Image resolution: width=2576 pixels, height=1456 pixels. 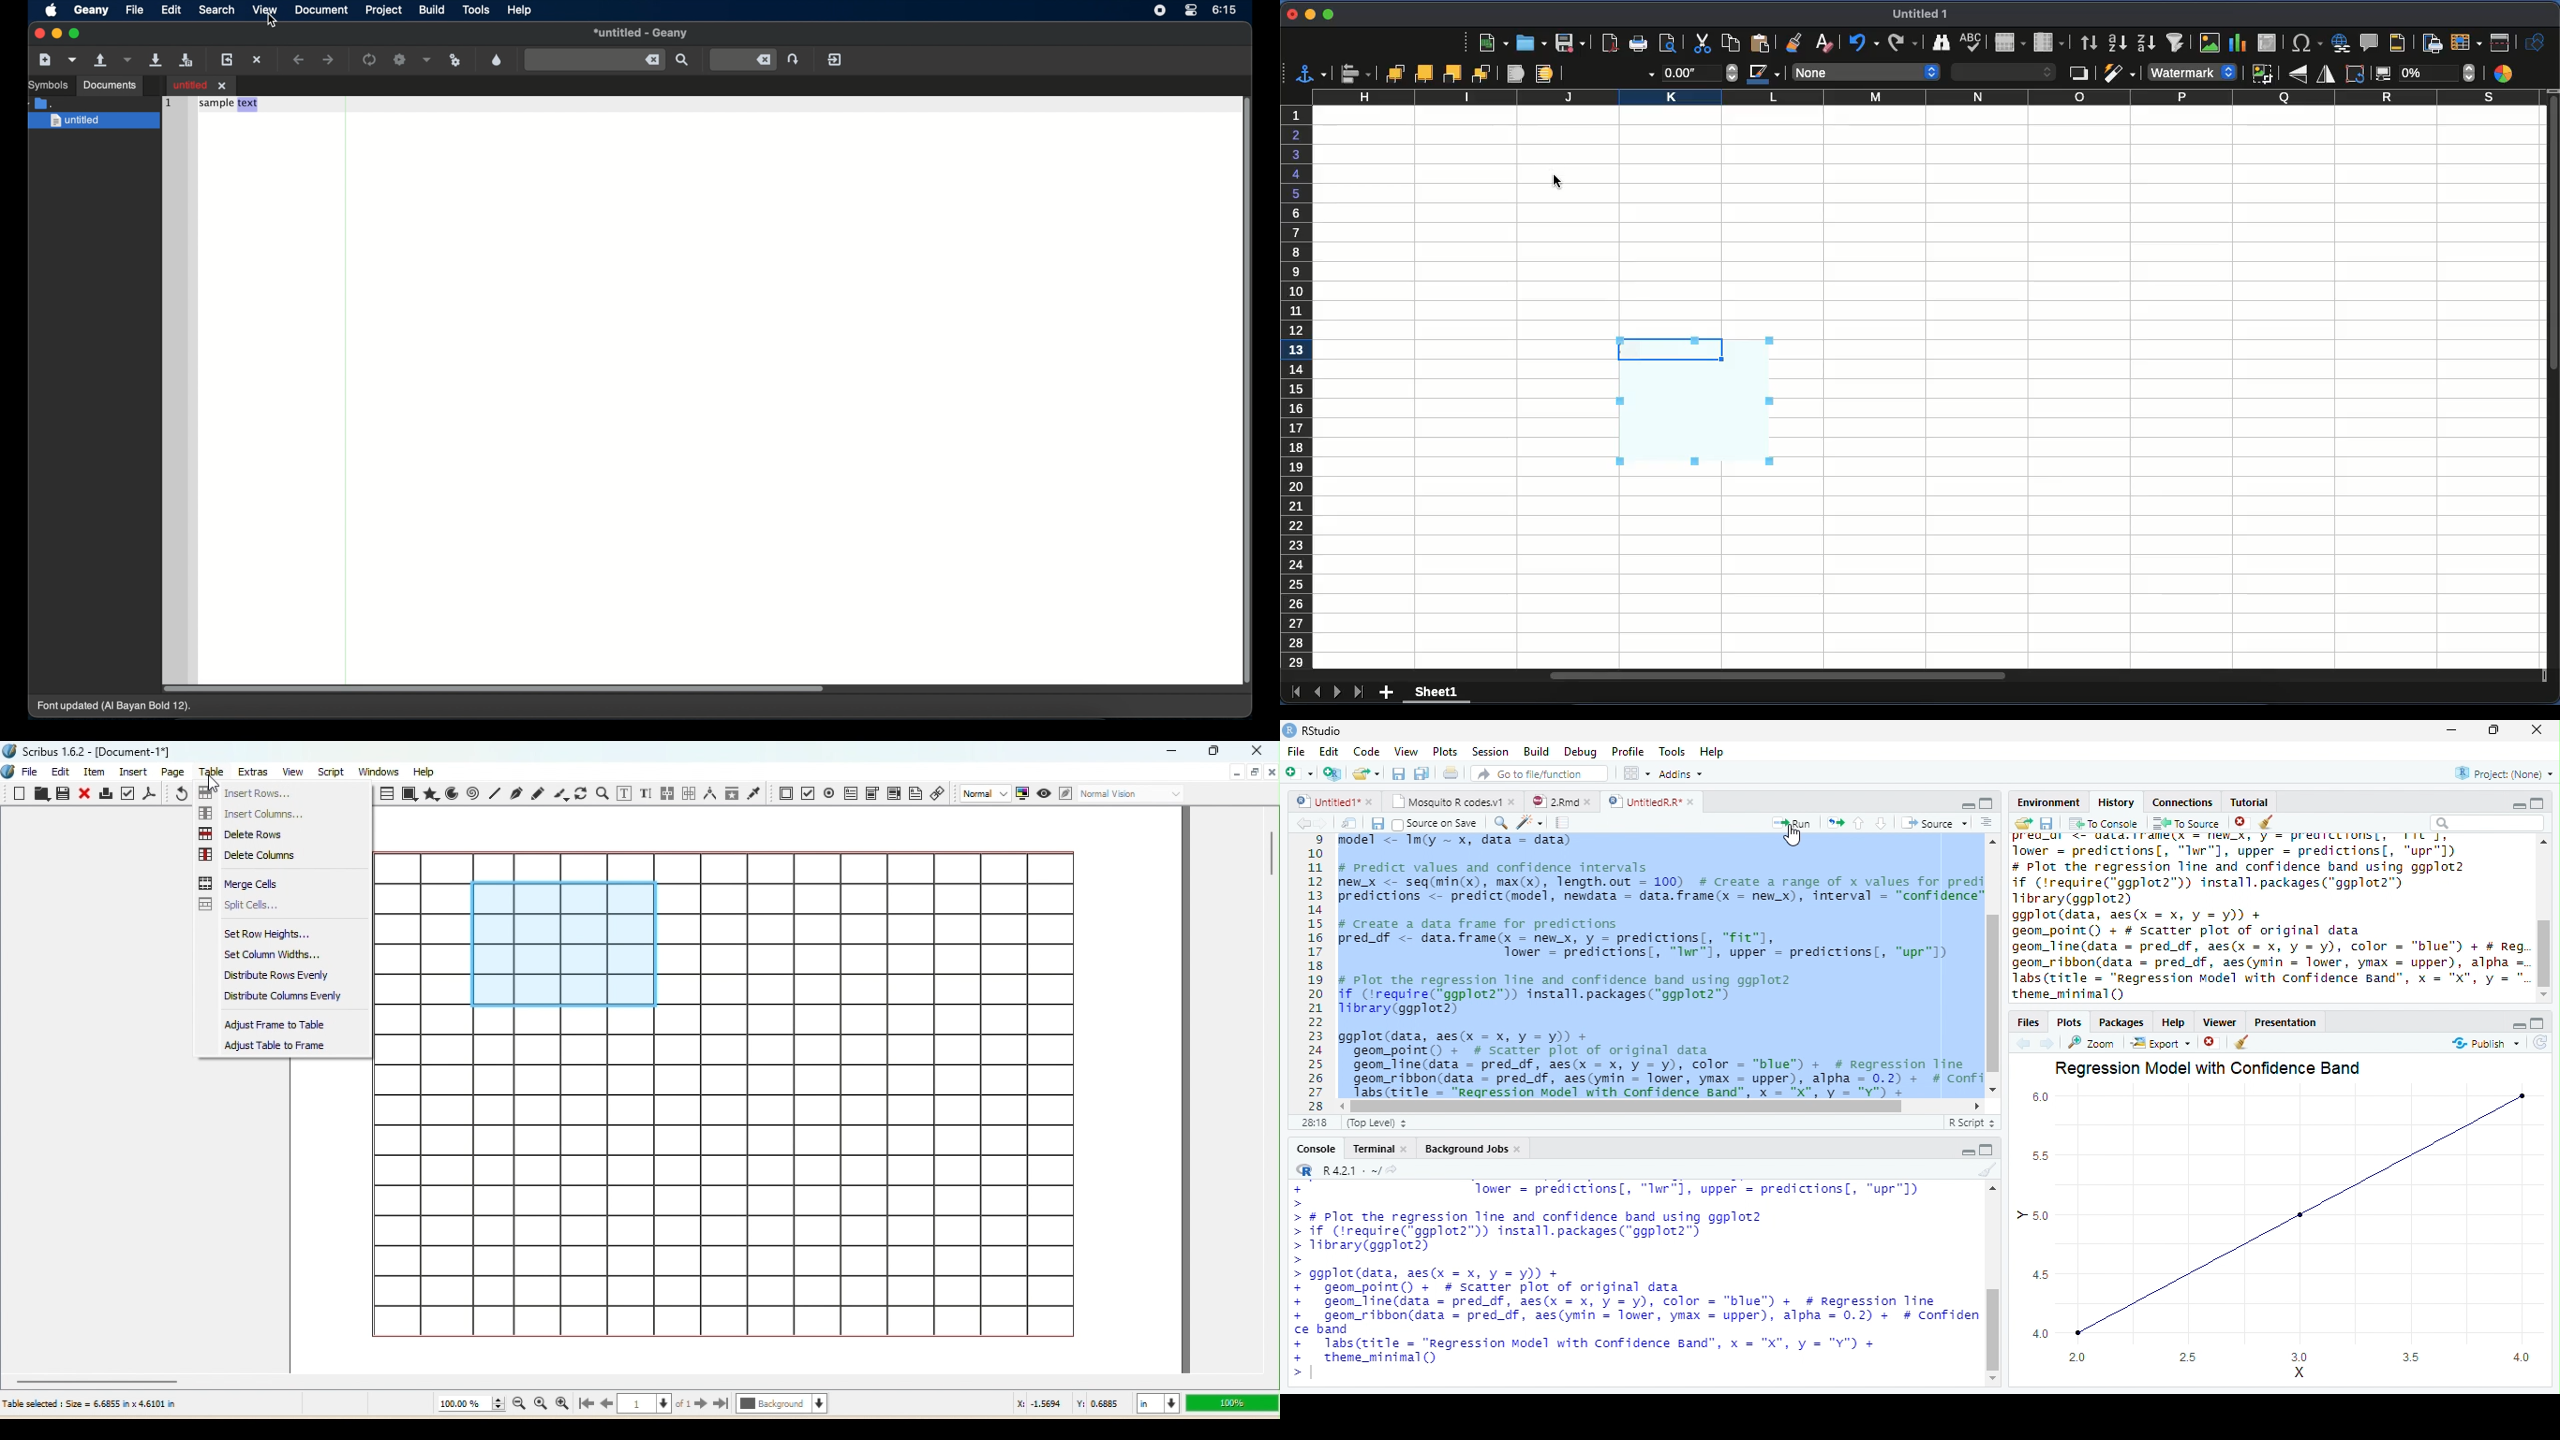 I want to click on Horizontal scroll bar, so click(x=639, y=1380).